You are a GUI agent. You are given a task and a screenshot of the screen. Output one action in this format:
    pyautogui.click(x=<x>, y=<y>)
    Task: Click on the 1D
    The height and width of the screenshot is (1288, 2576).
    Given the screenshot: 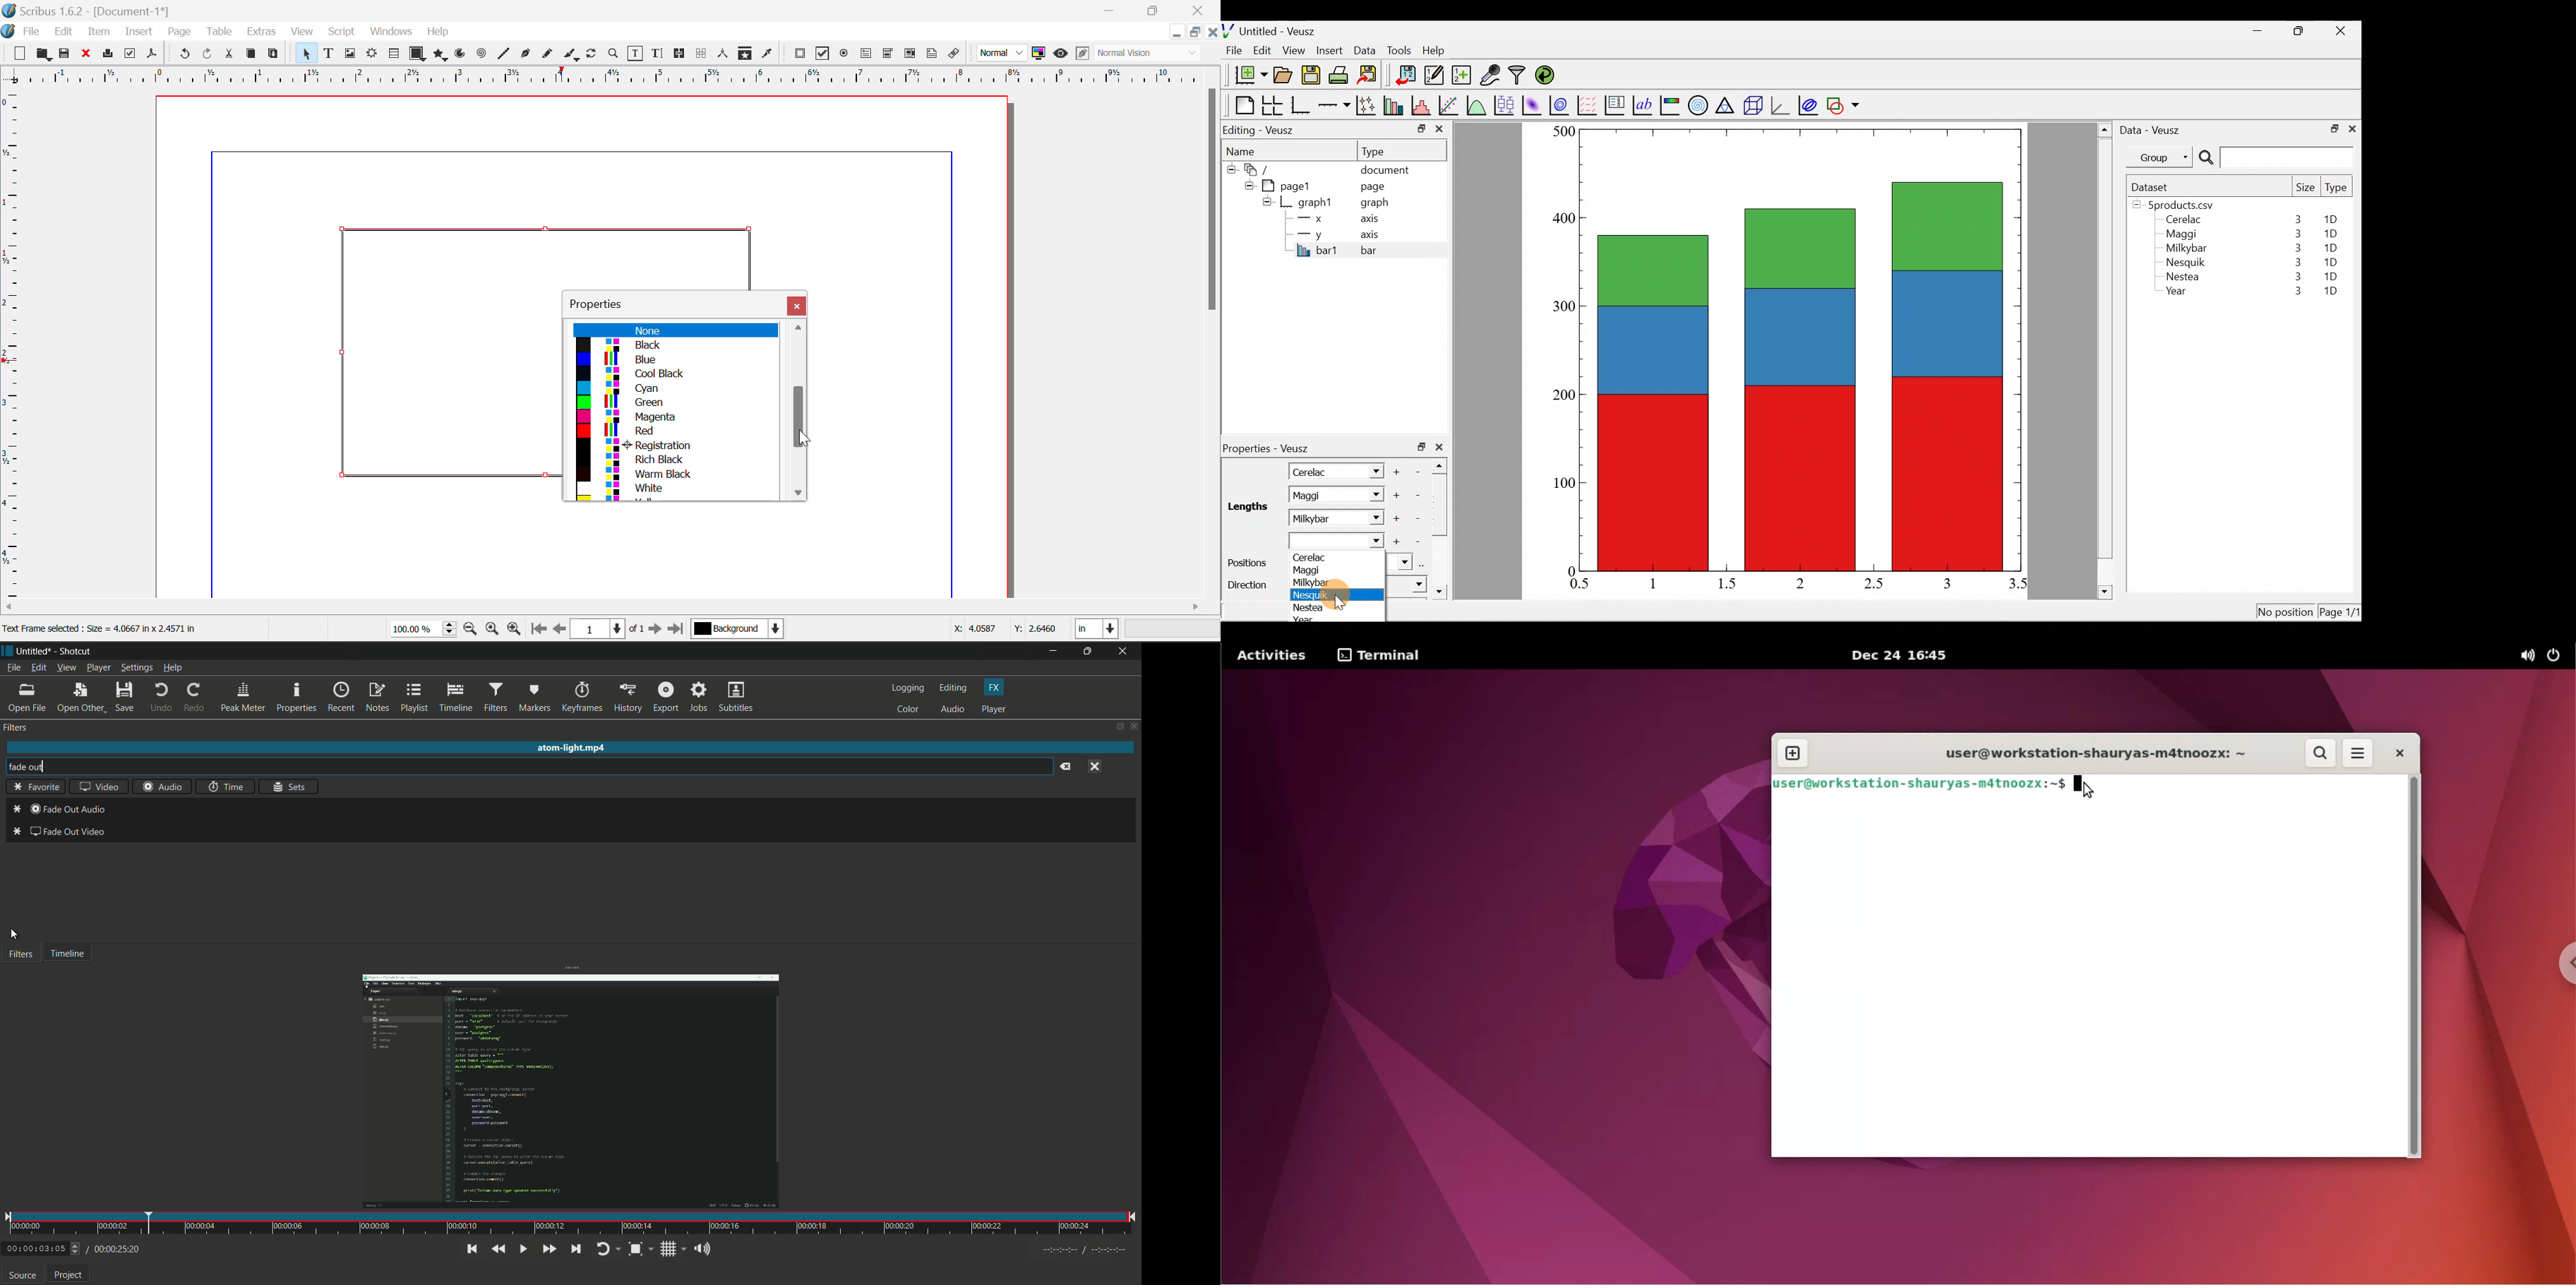 What is the action you would take?
    pyautogui.click(x=2335, y=220)
    